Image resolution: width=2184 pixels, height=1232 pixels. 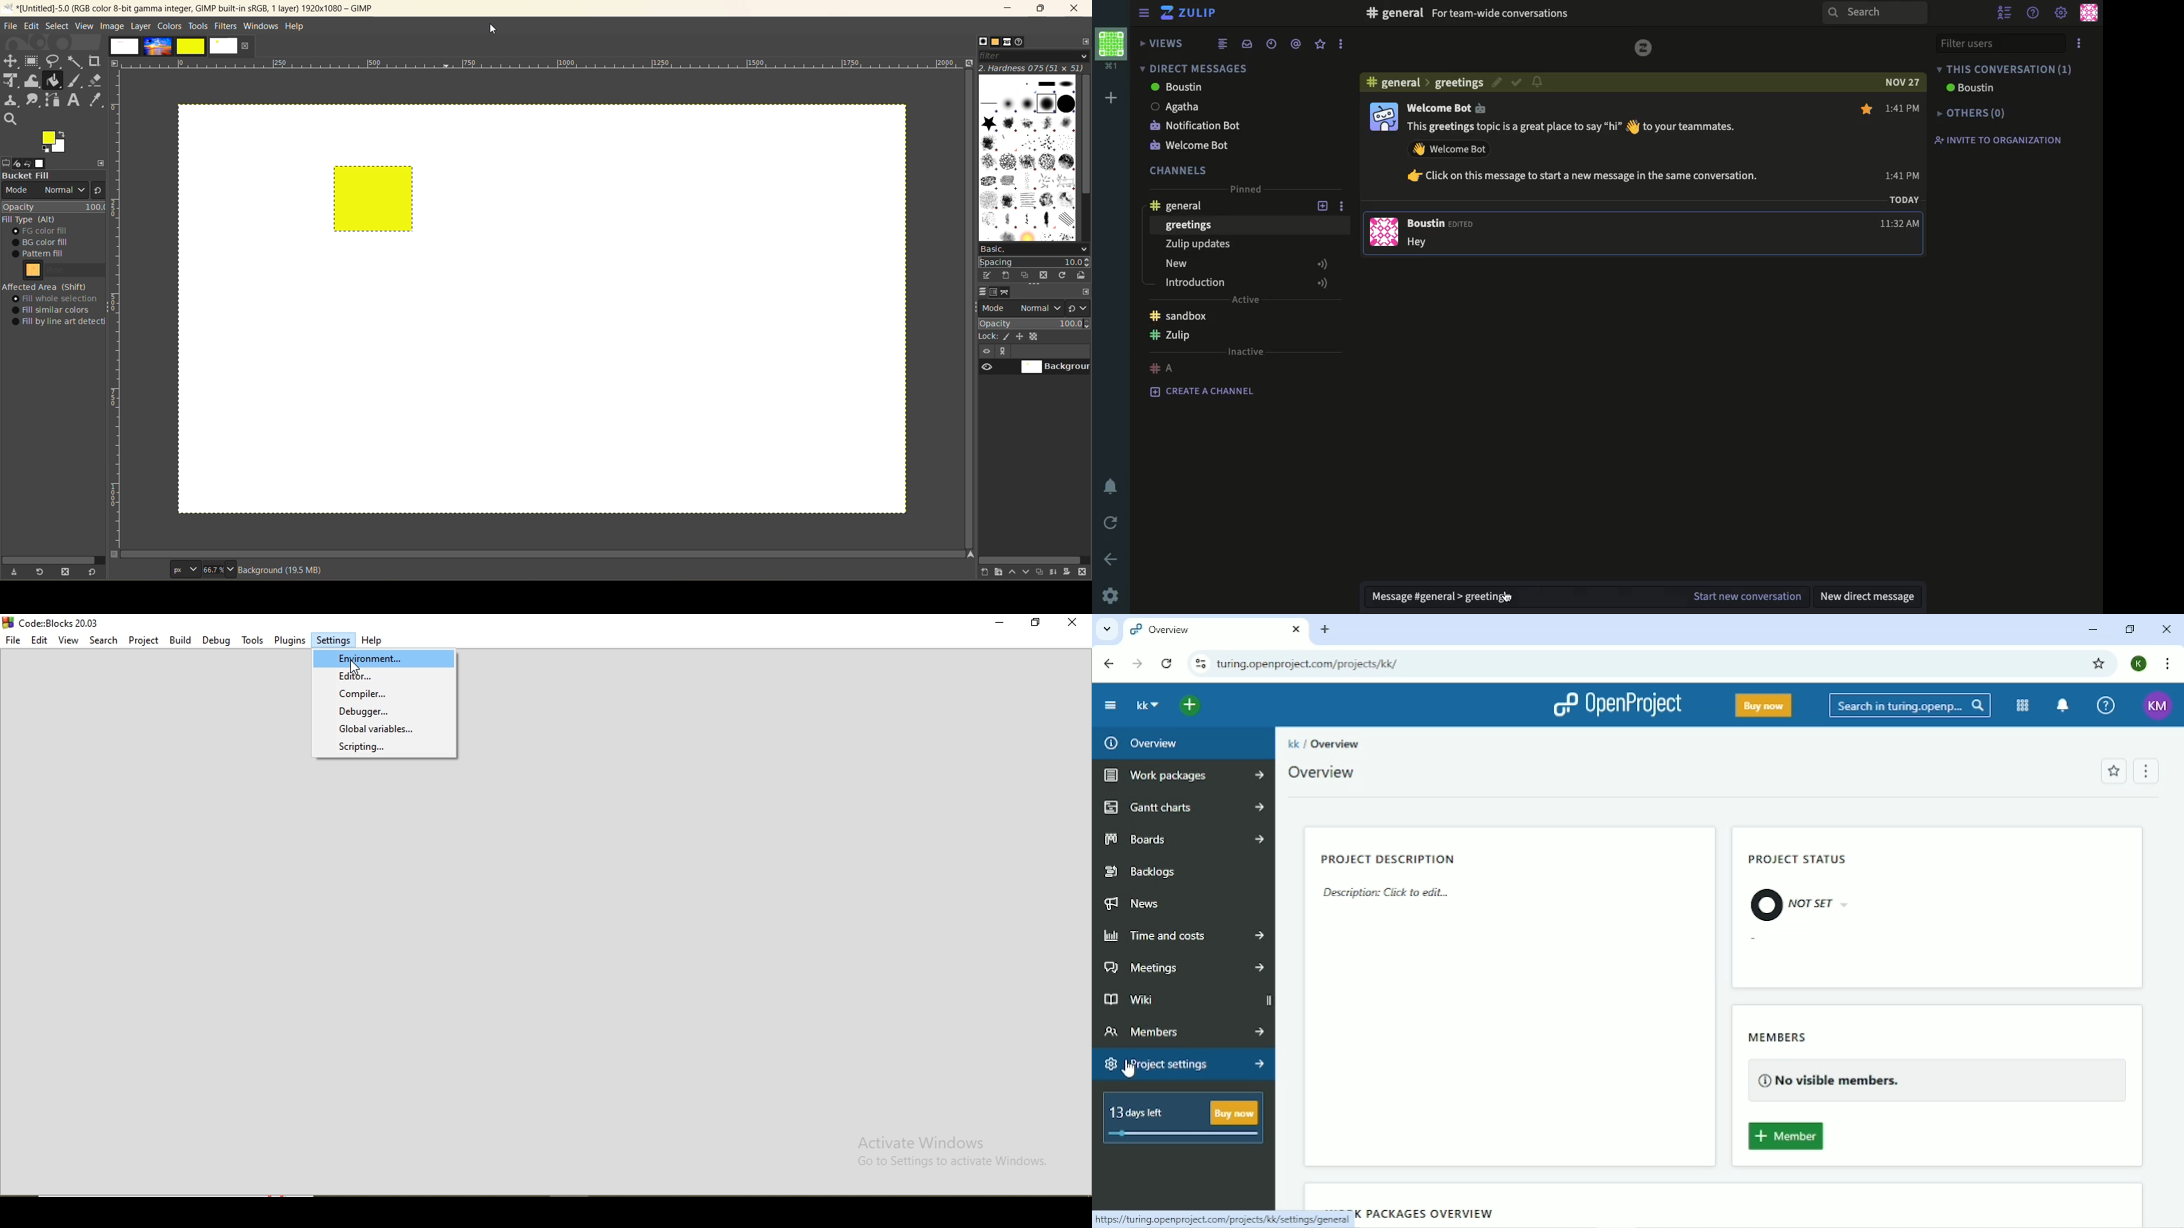 What do you see at coordinates (1180, 1122) in the screenshot?
I see `13 days left Buy now` at bounding box center [1180, 1122].